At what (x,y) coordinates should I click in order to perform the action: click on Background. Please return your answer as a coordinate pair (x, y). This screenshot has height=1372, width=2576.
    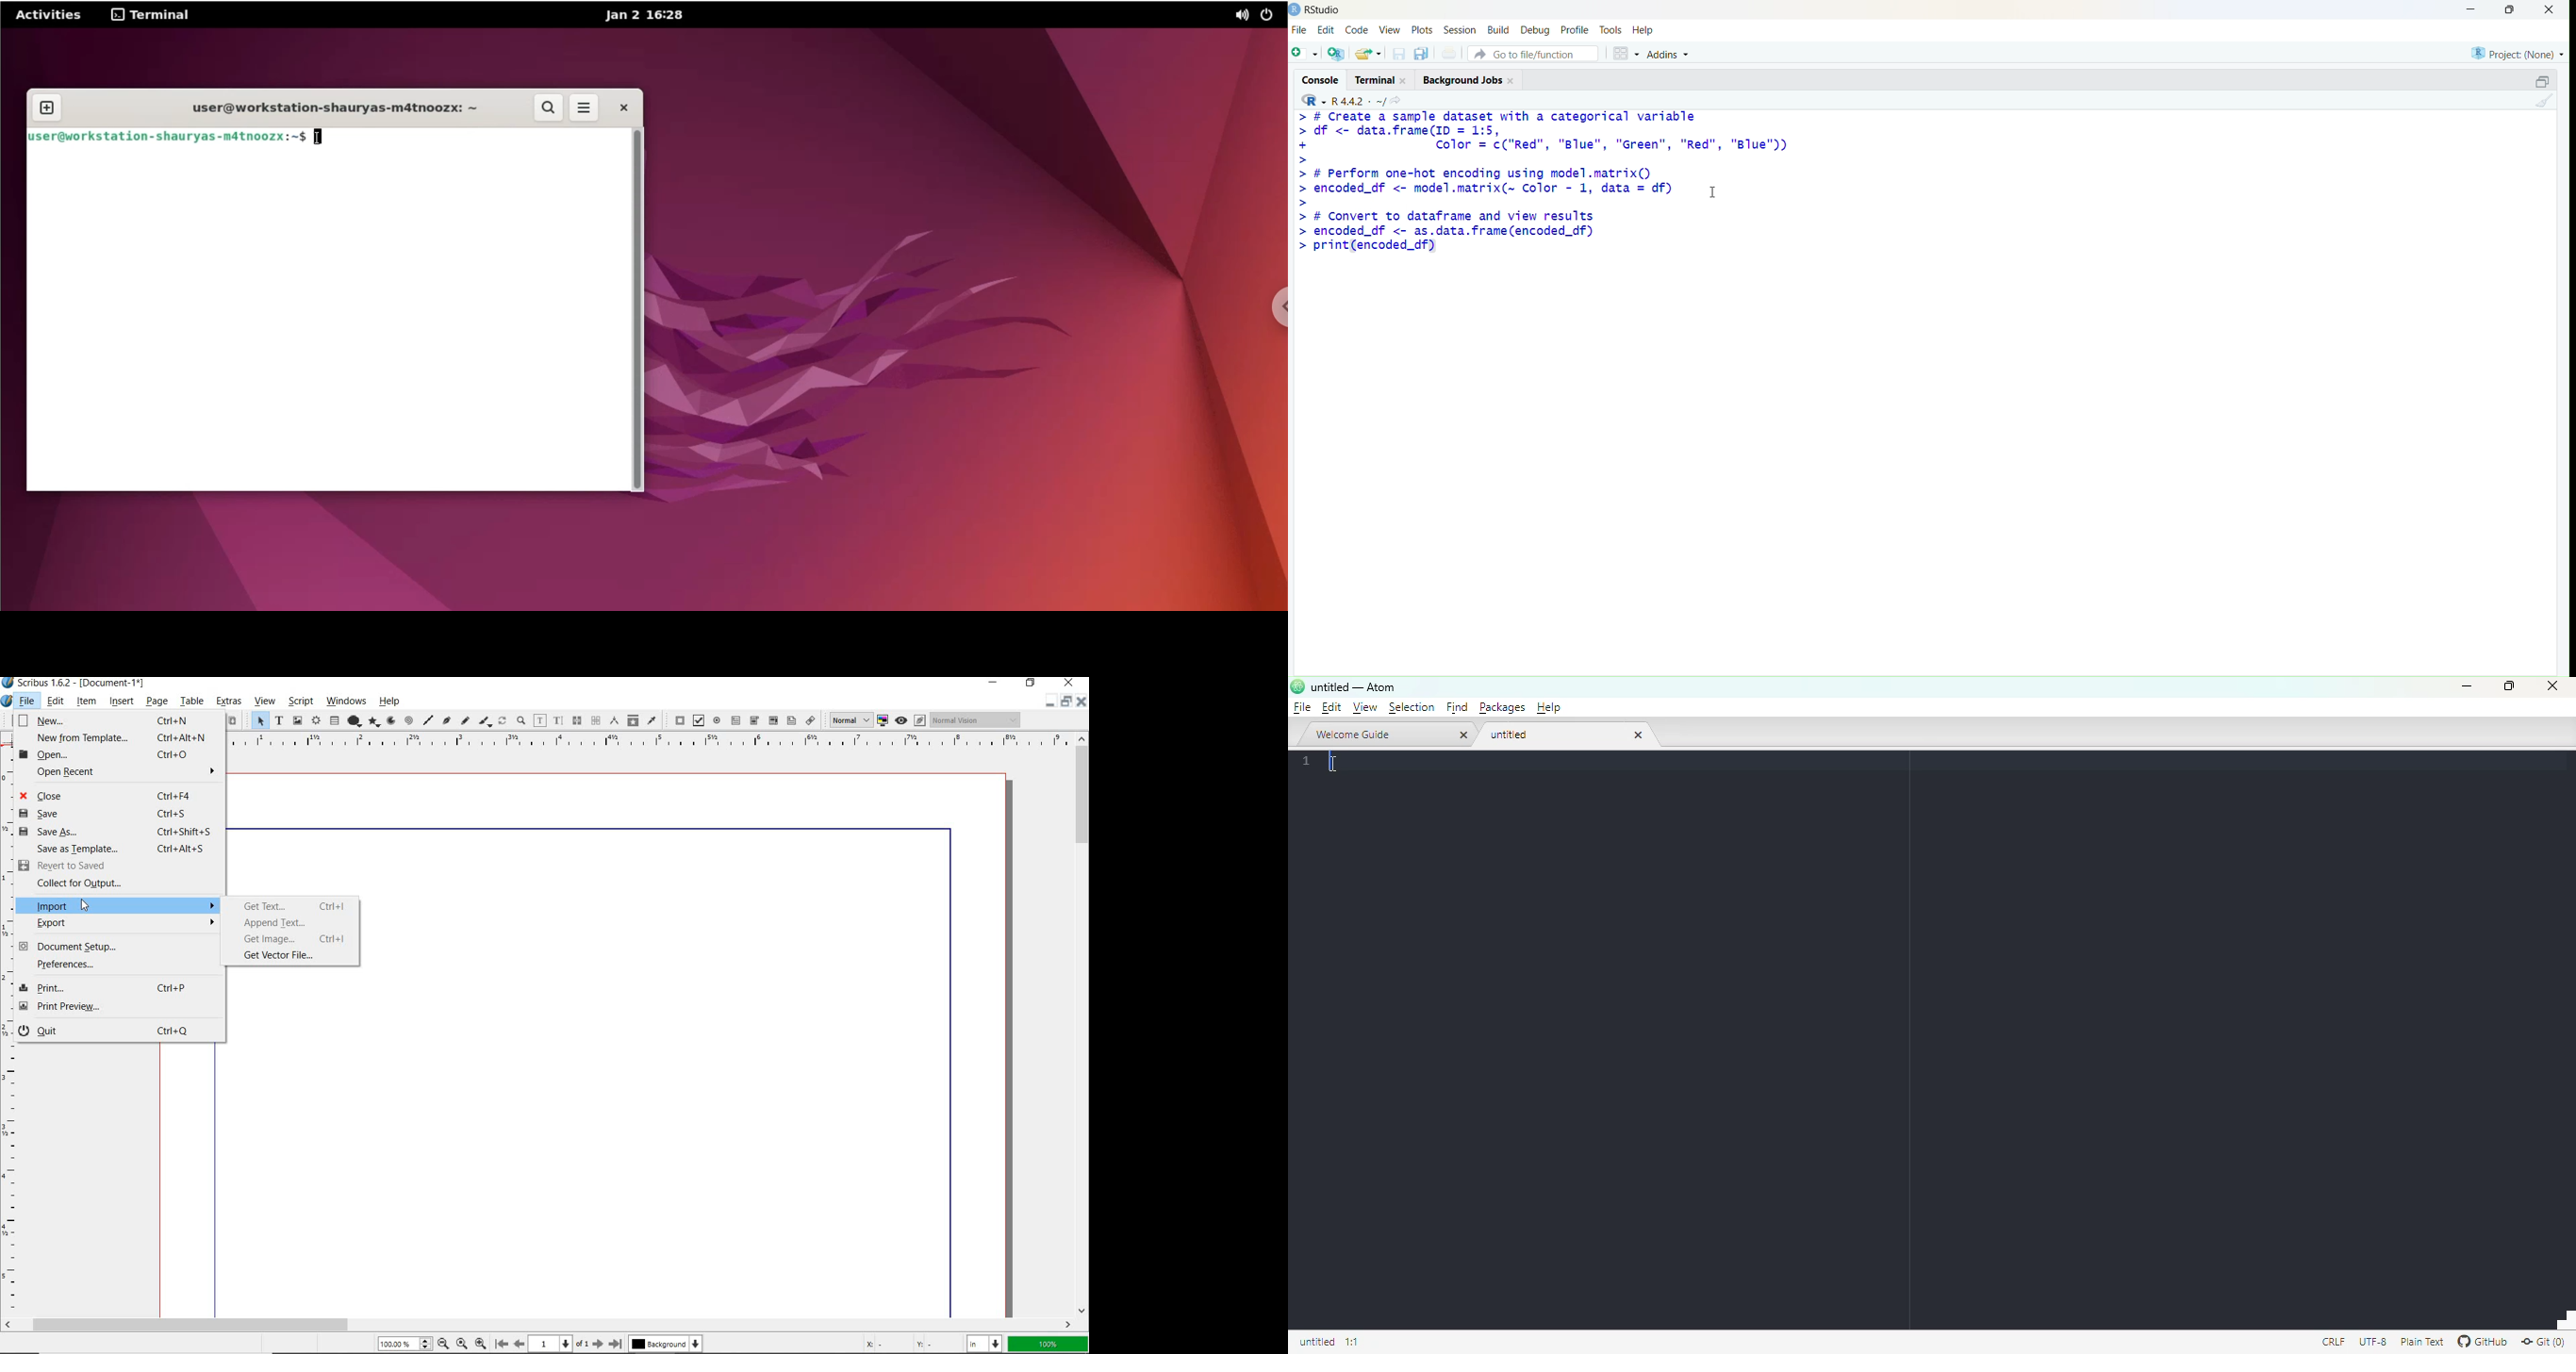
    Looking at the image, I should click on (665, 1345).